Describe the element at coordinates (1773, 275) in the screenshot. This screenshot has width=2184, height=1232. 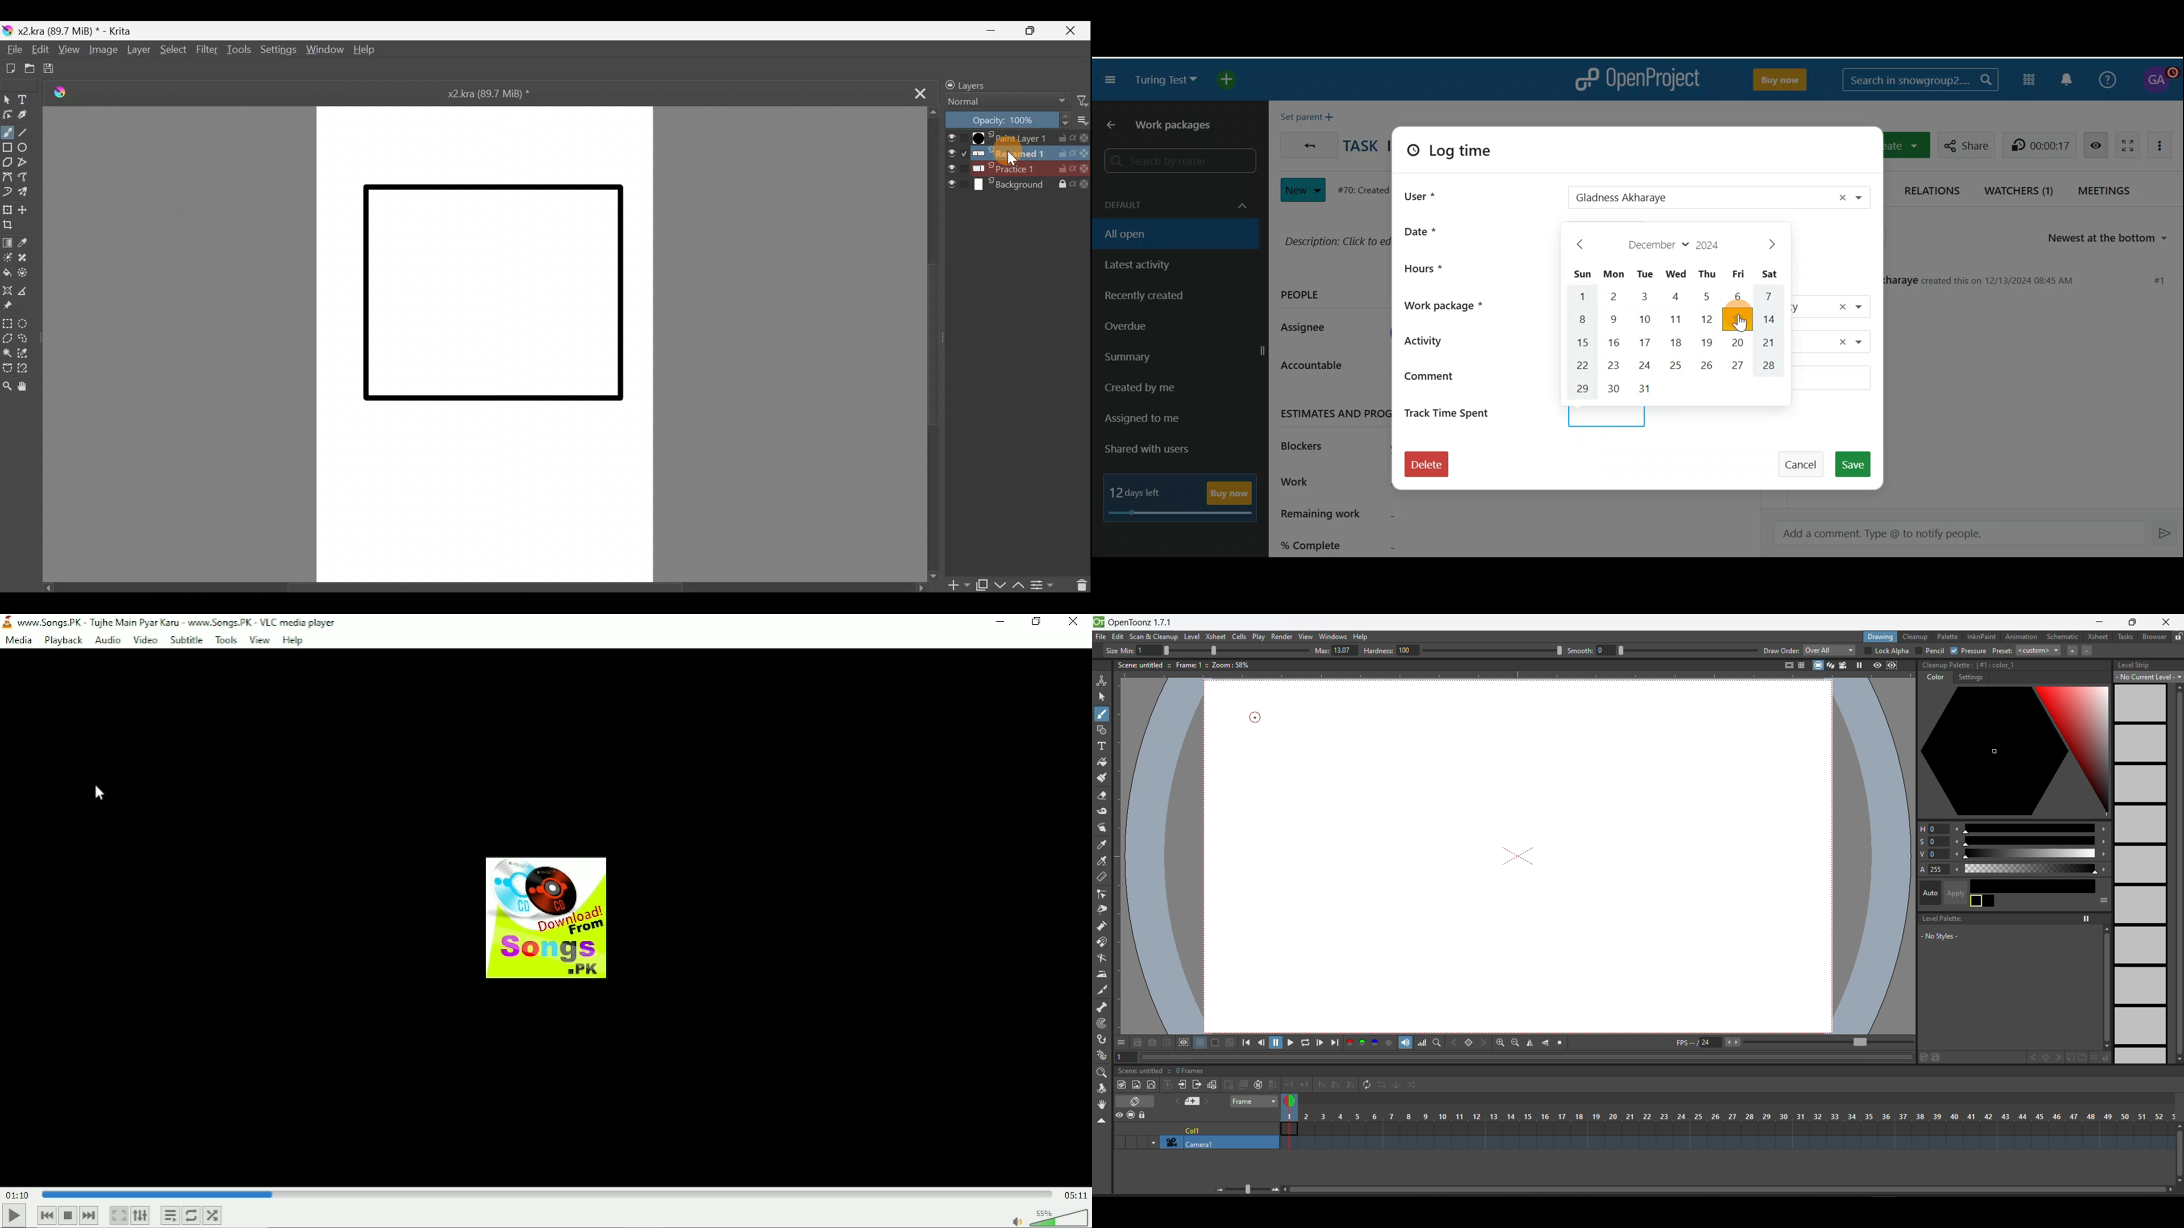
I see `Sat` at that location.